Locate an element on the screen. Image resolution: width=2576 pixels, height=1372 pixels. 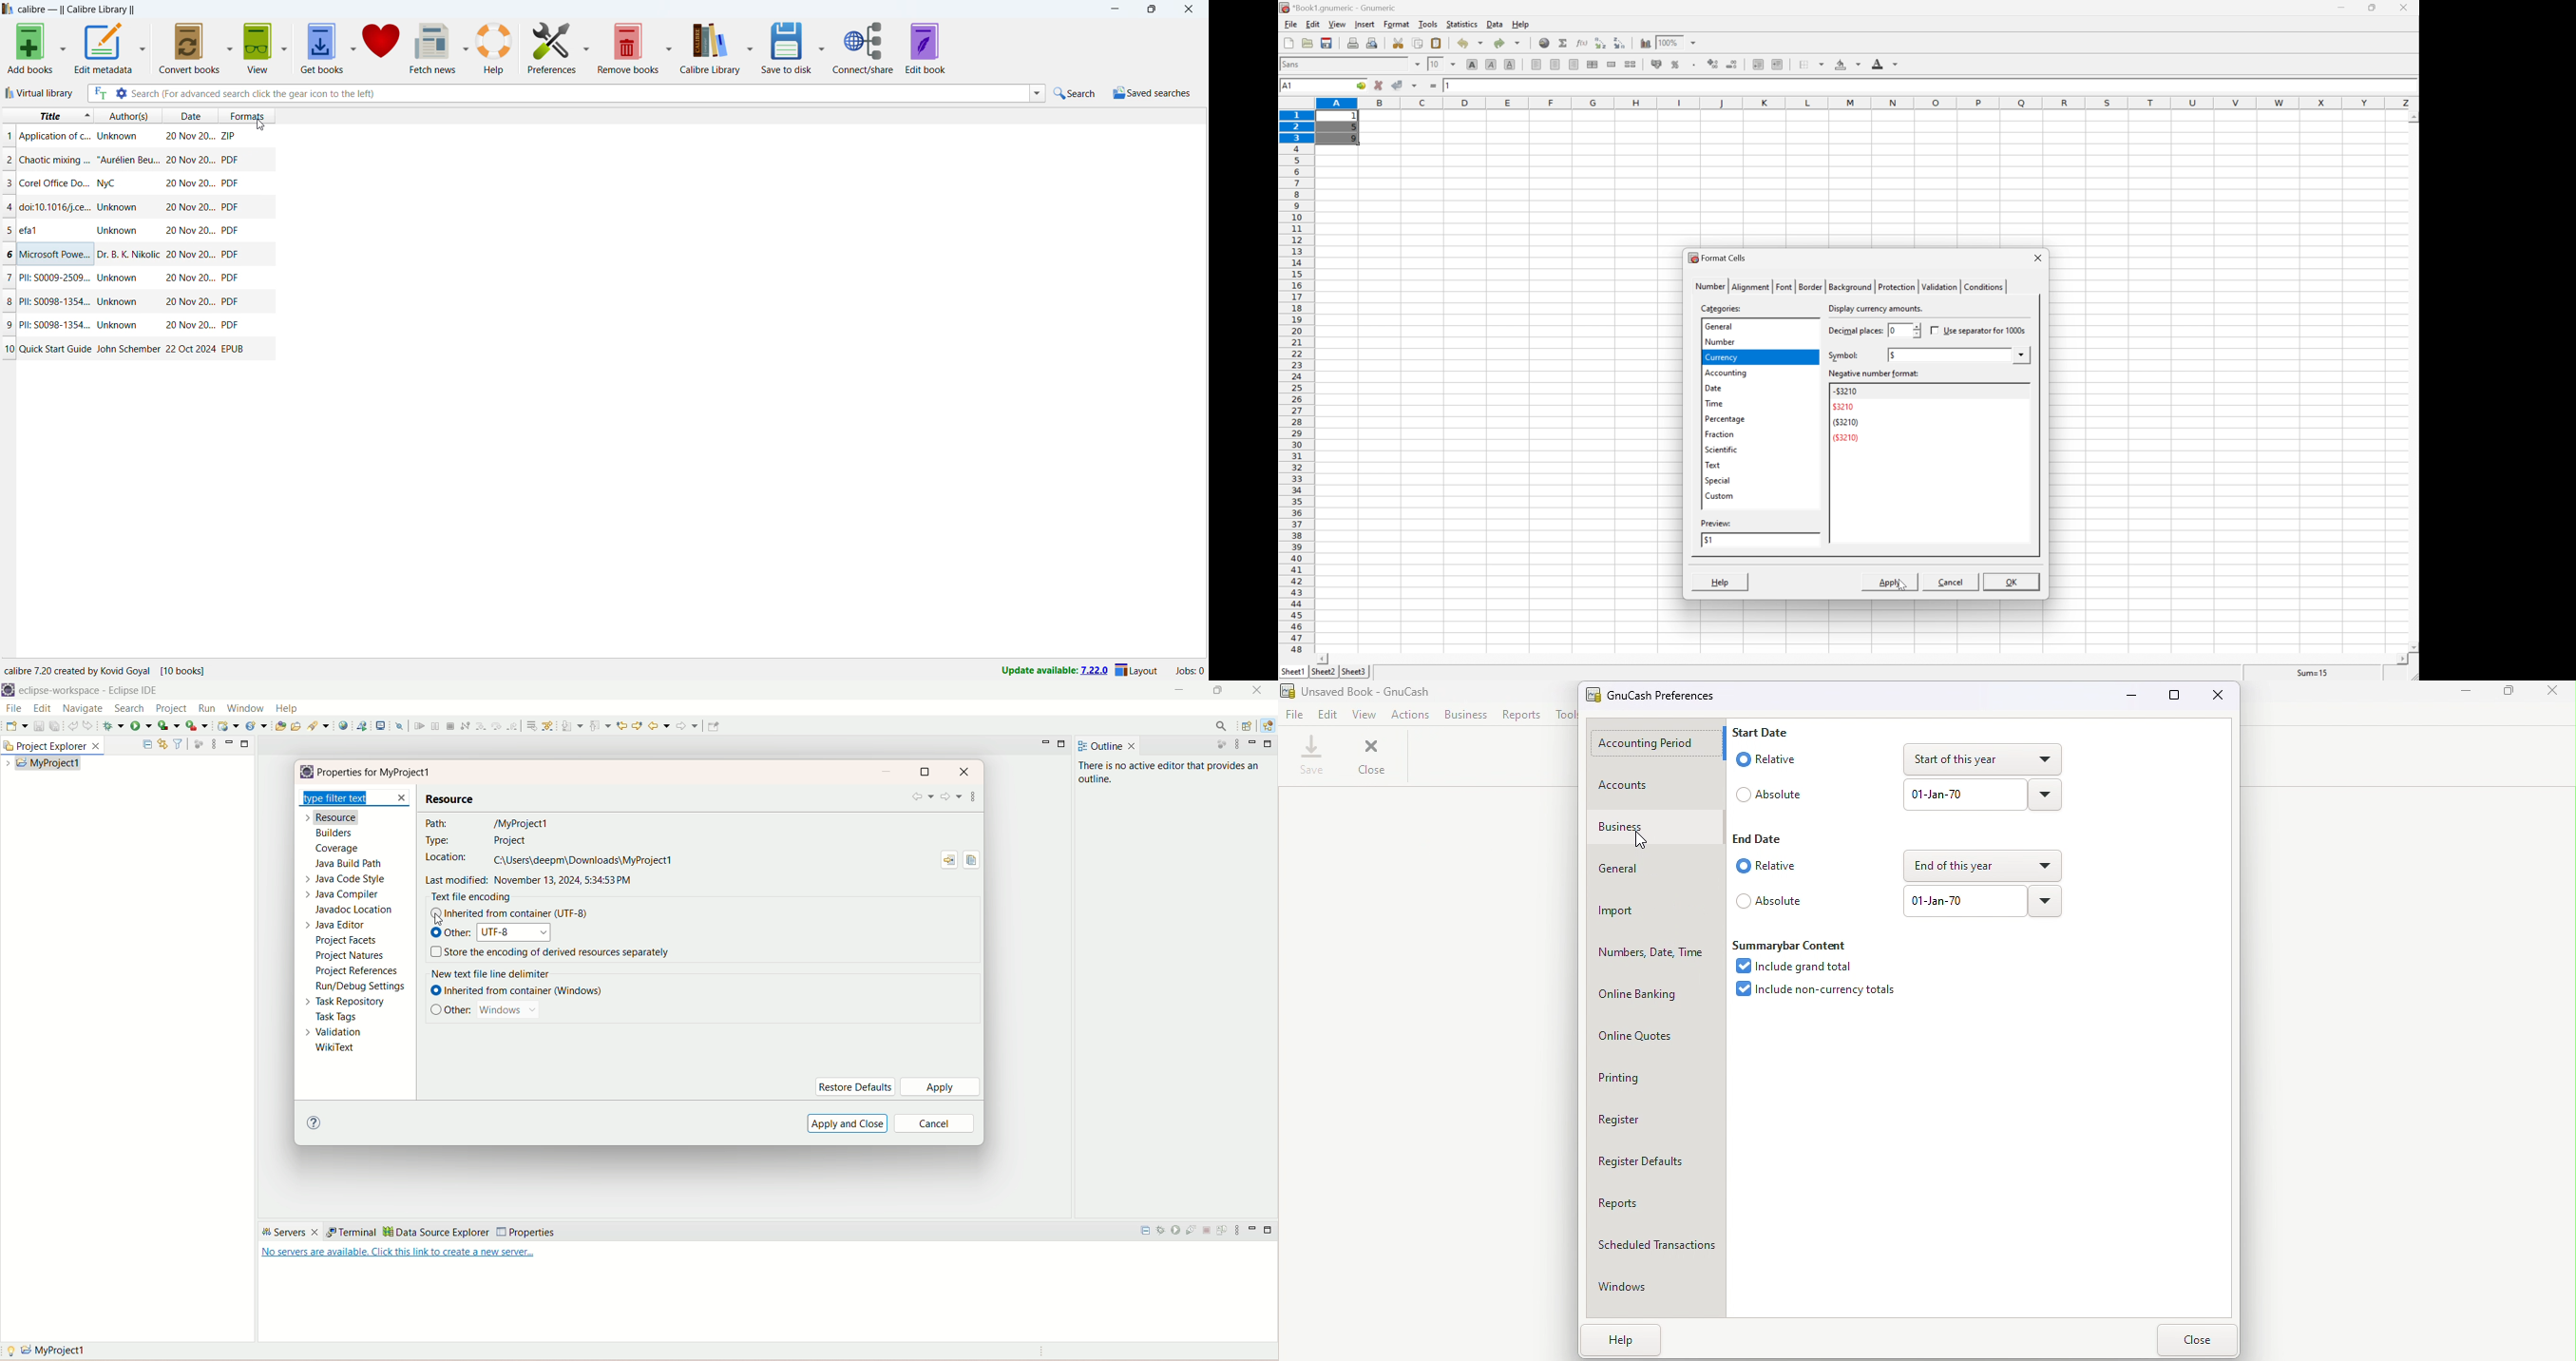
sort by title is located at coordinates (48, 116).